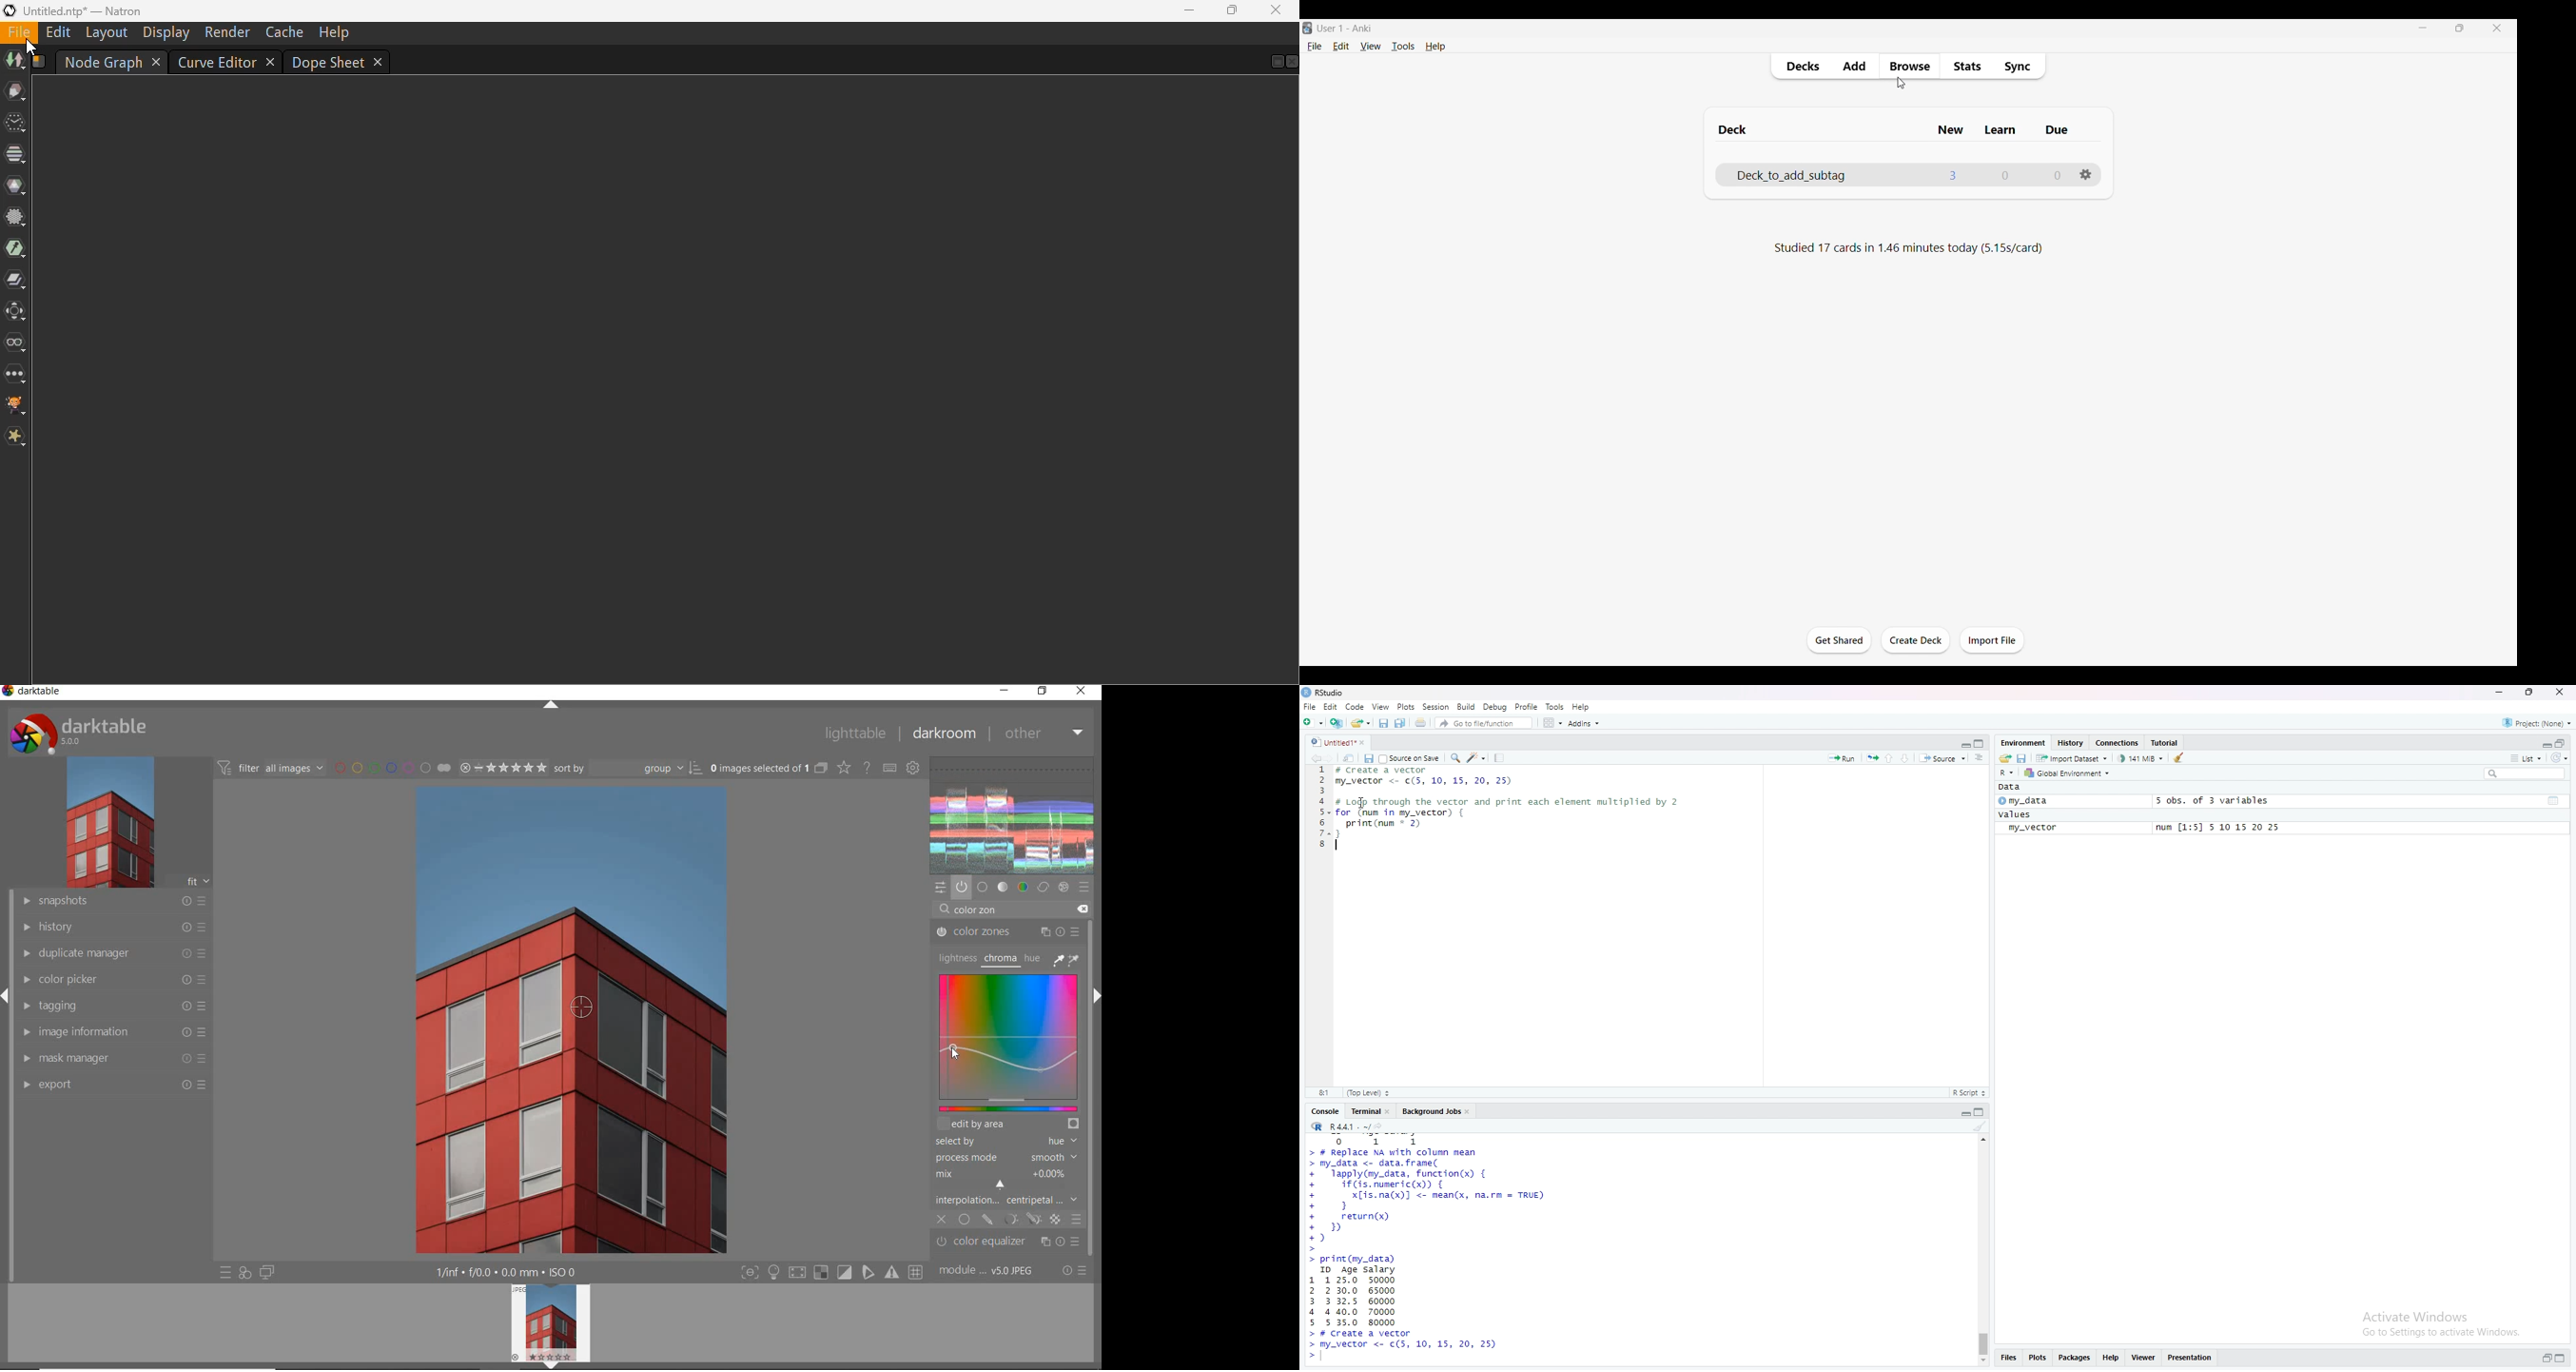 This screenshot has height=1372, width=2576. I want to click on Software logo, so click(1308, 28).